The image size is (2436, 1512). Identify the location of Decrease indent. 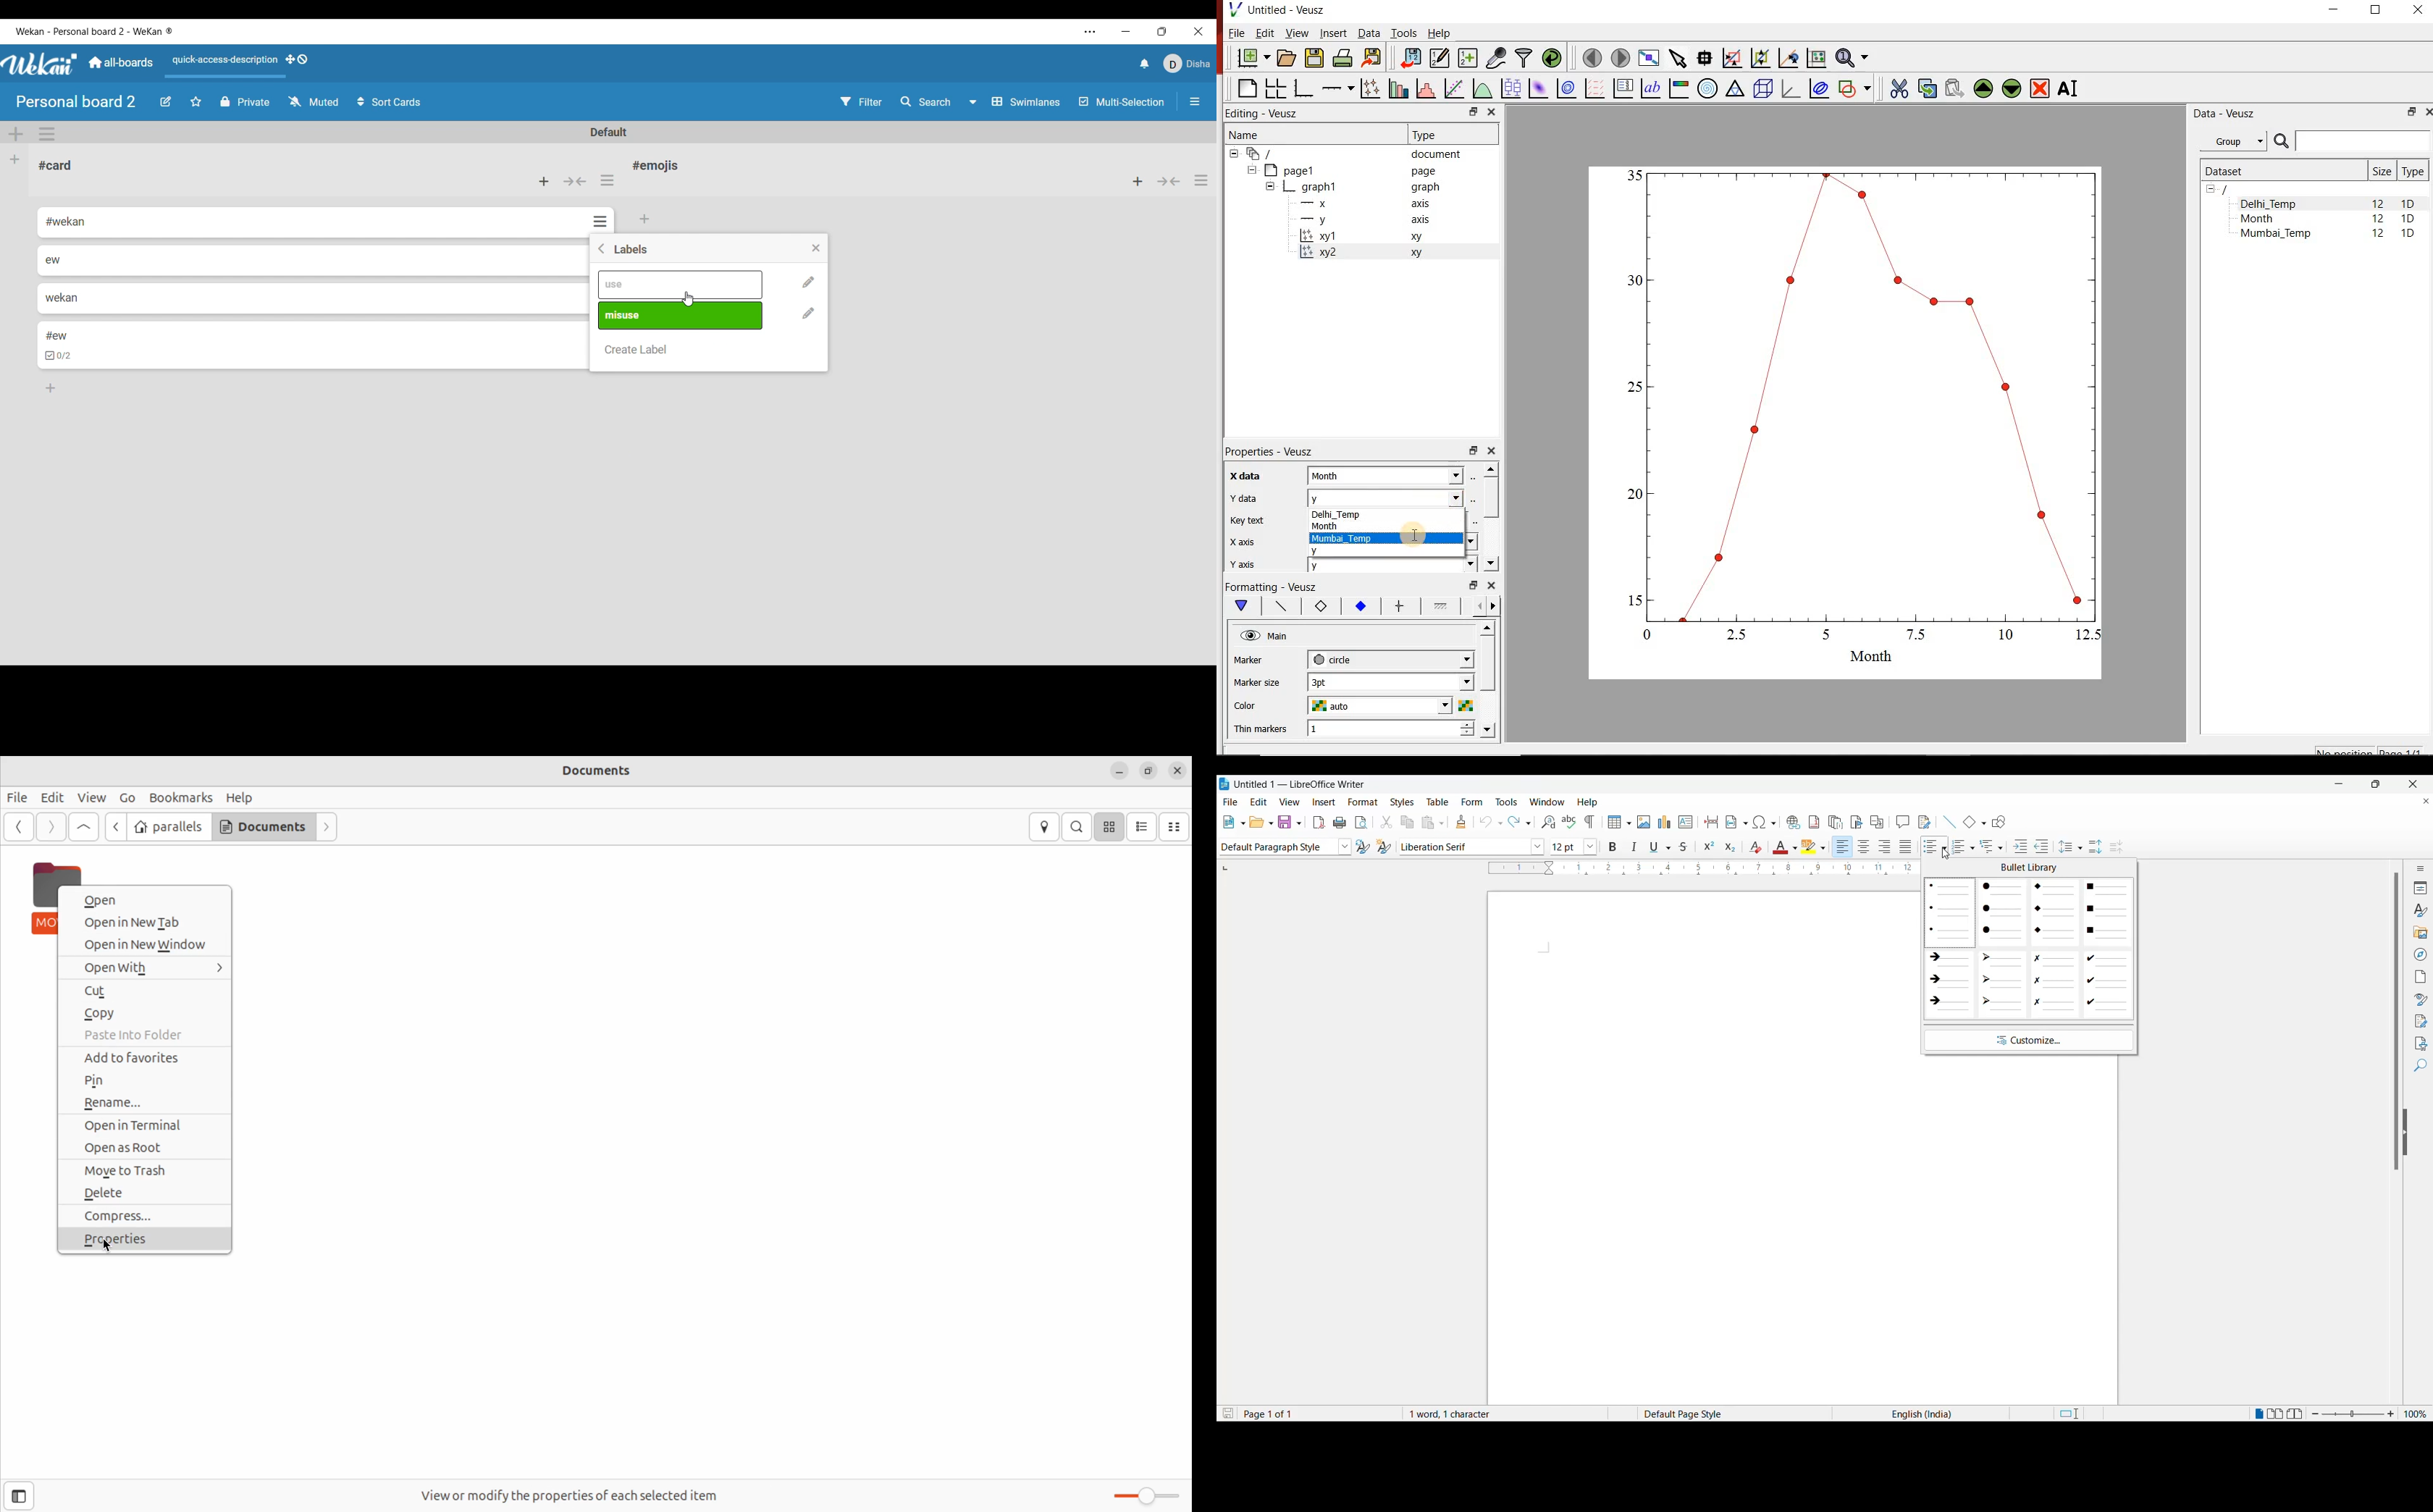
(2045, 844).